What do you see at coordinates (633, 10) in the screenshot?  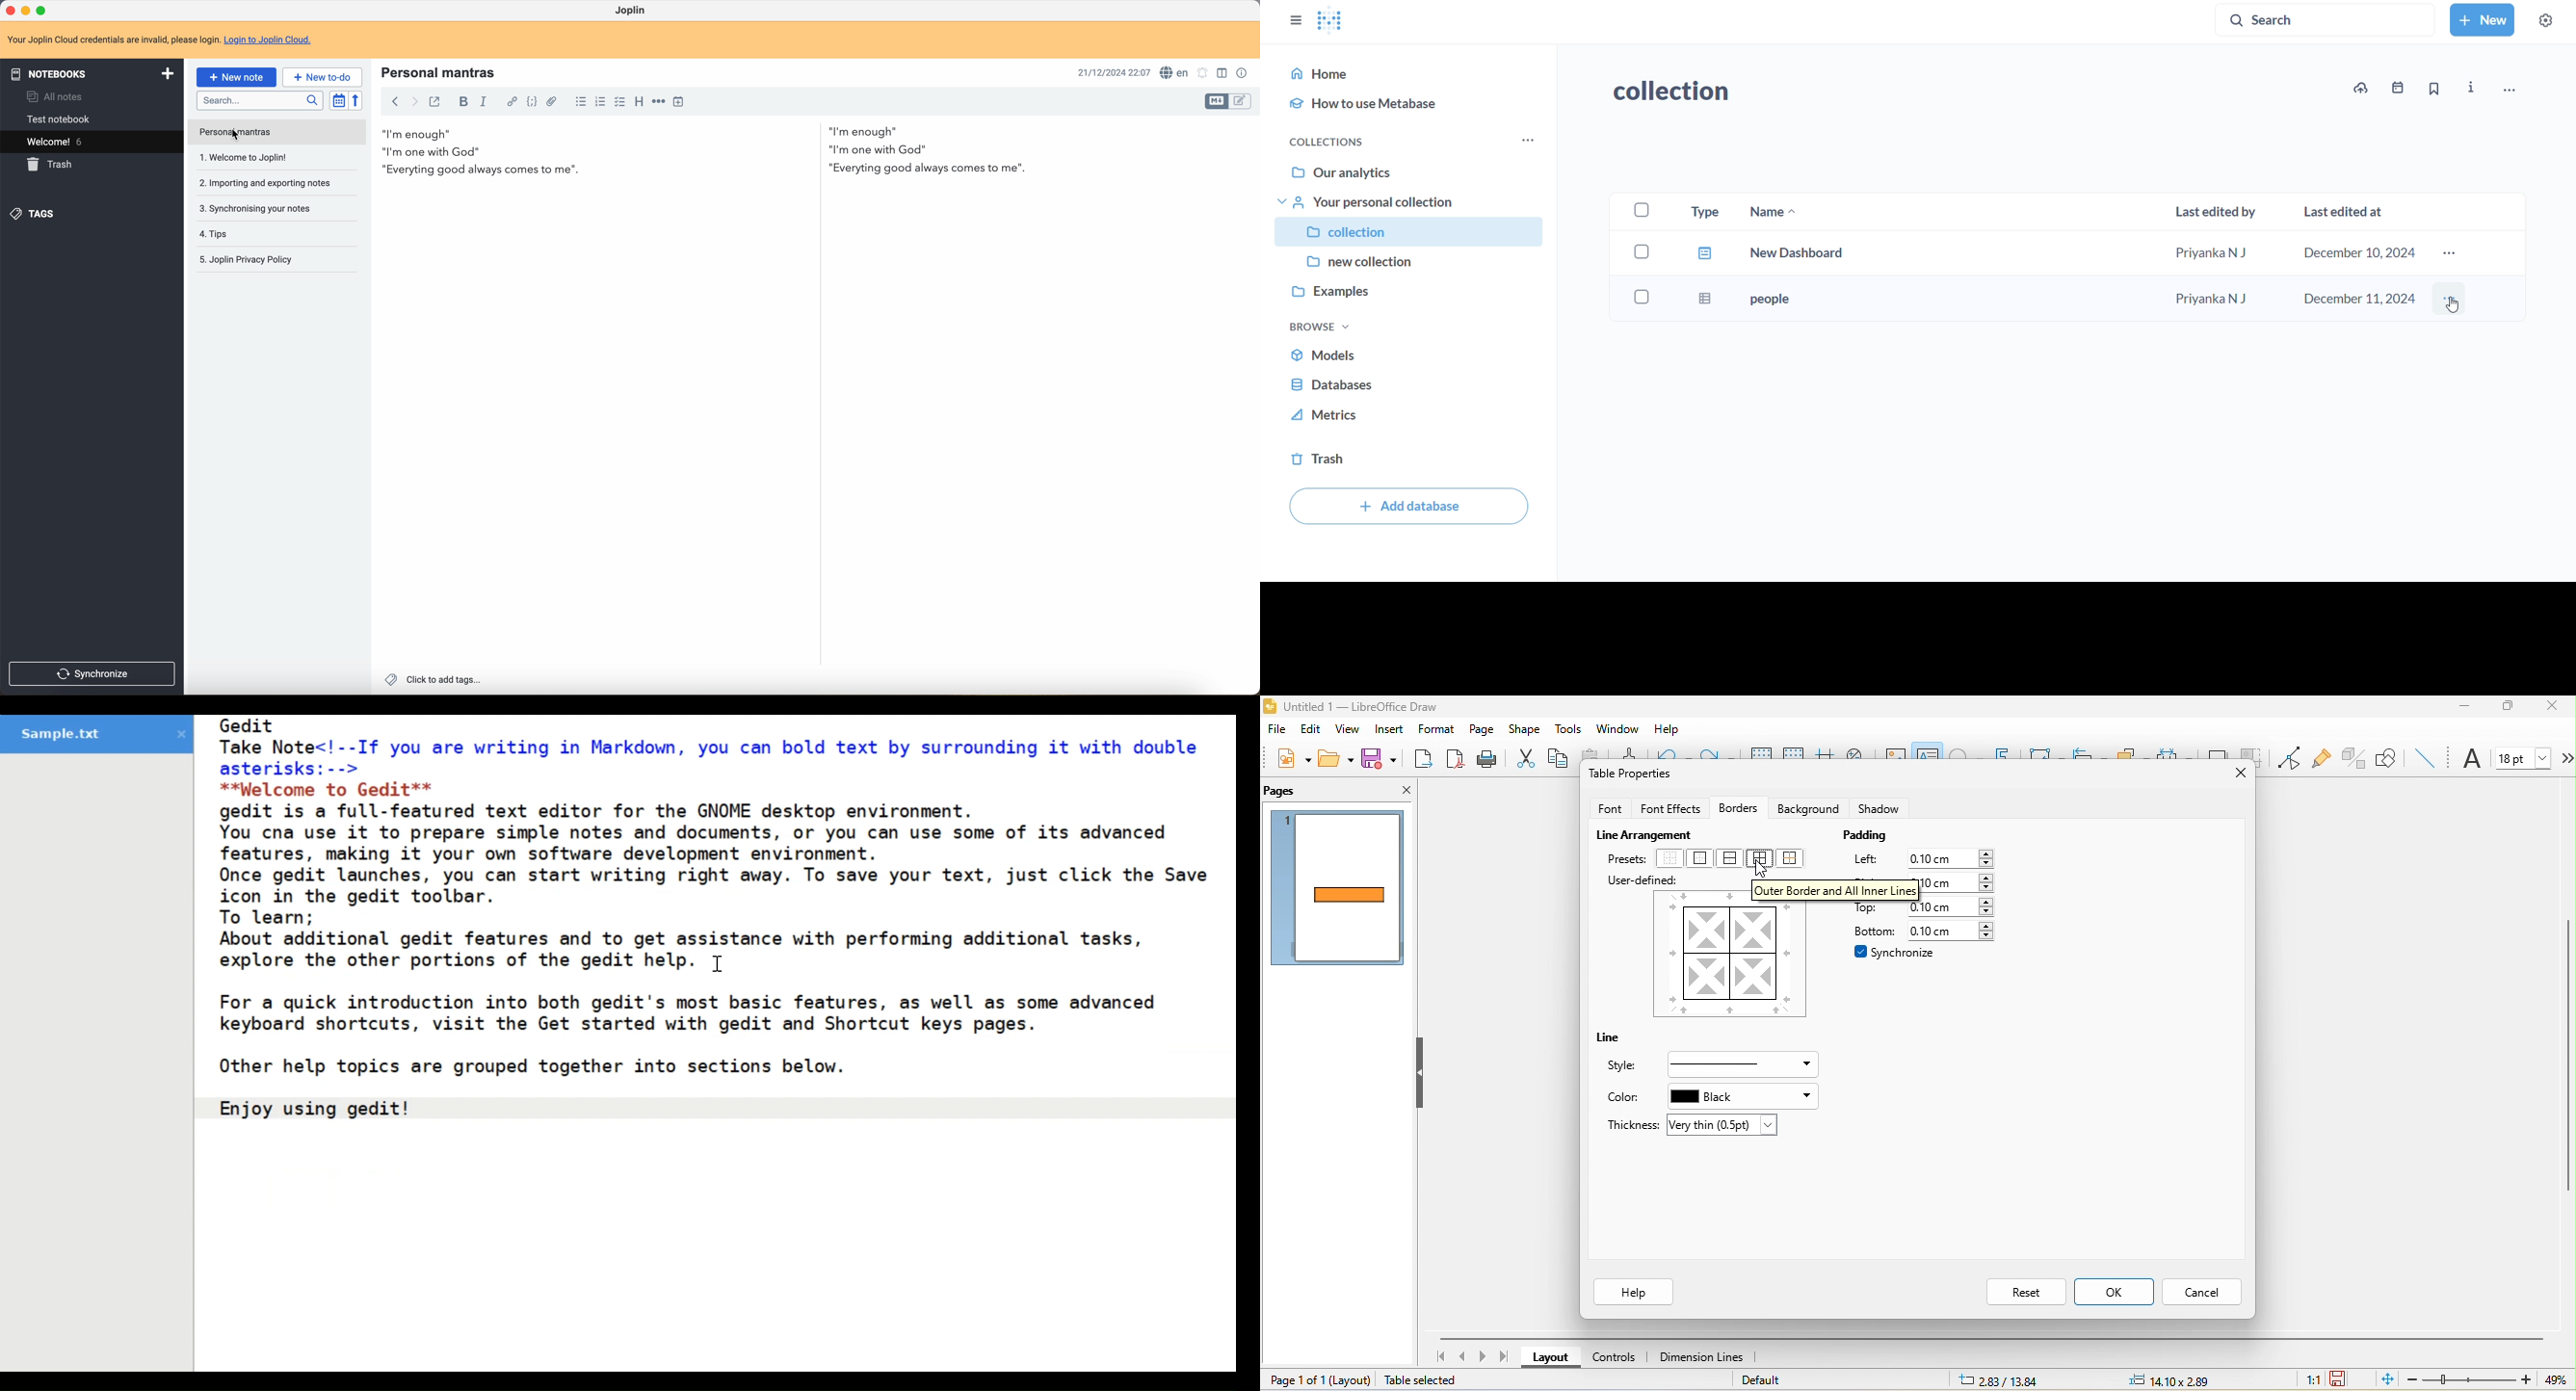 I see `Joplin` at bounding box center [633, 10].